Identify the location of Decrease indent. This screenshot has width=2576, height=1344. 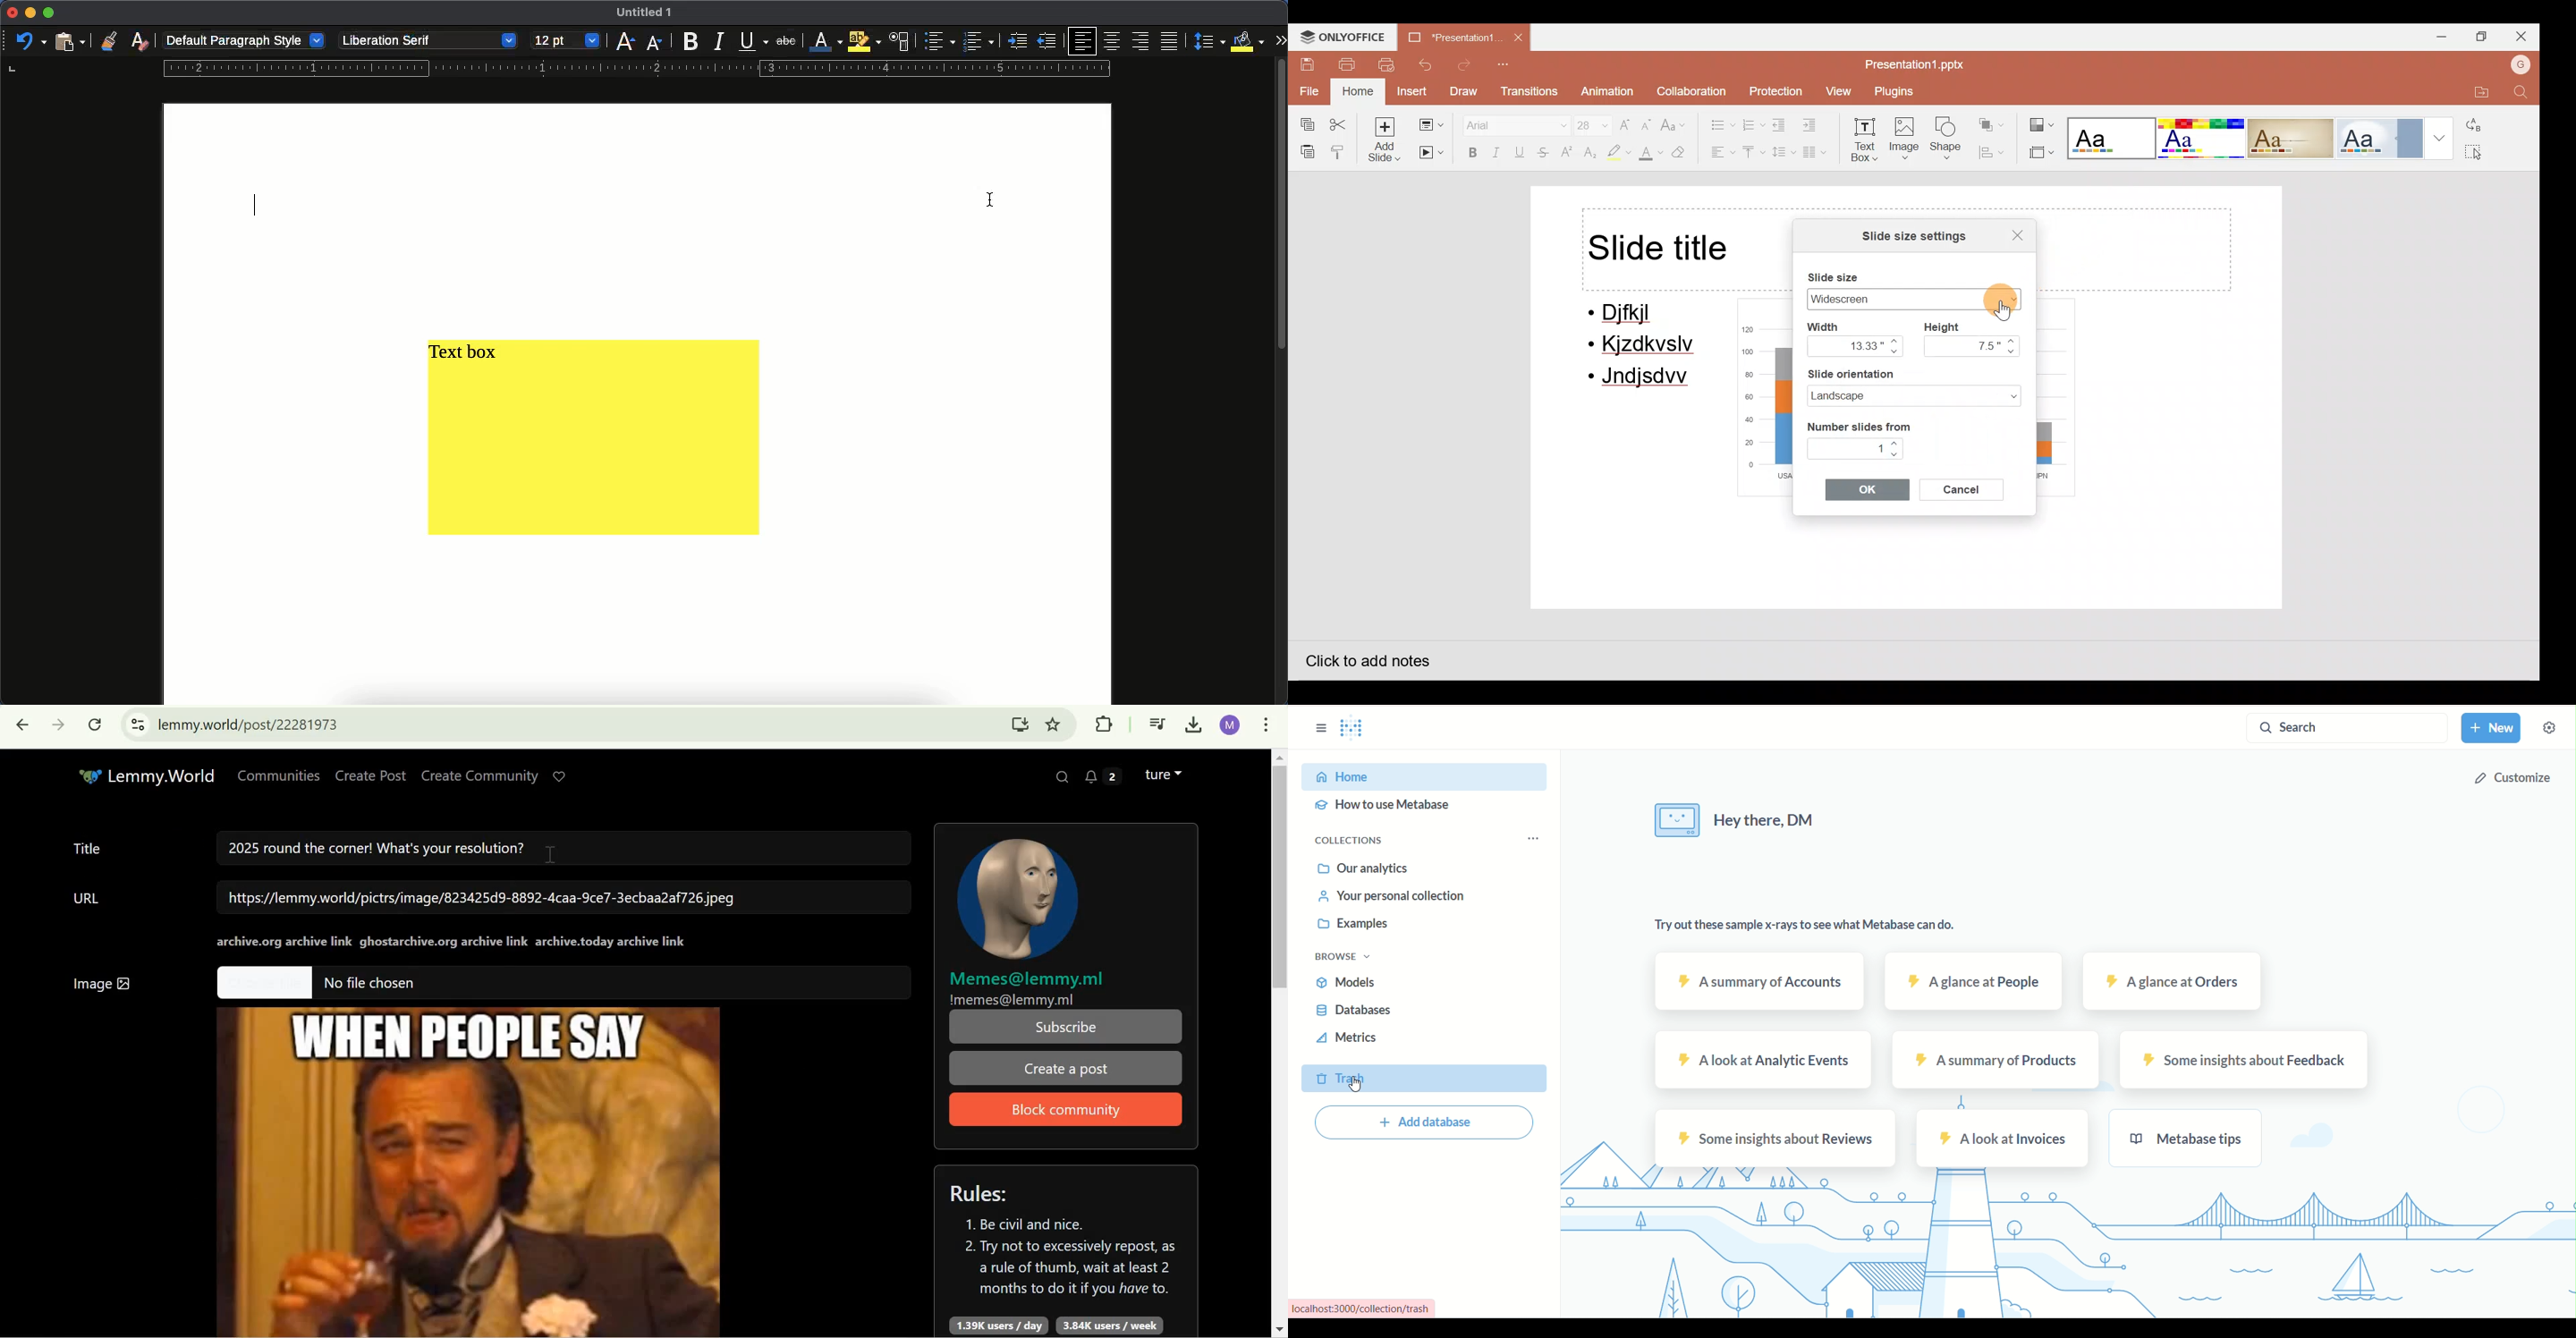
(1781, 125).